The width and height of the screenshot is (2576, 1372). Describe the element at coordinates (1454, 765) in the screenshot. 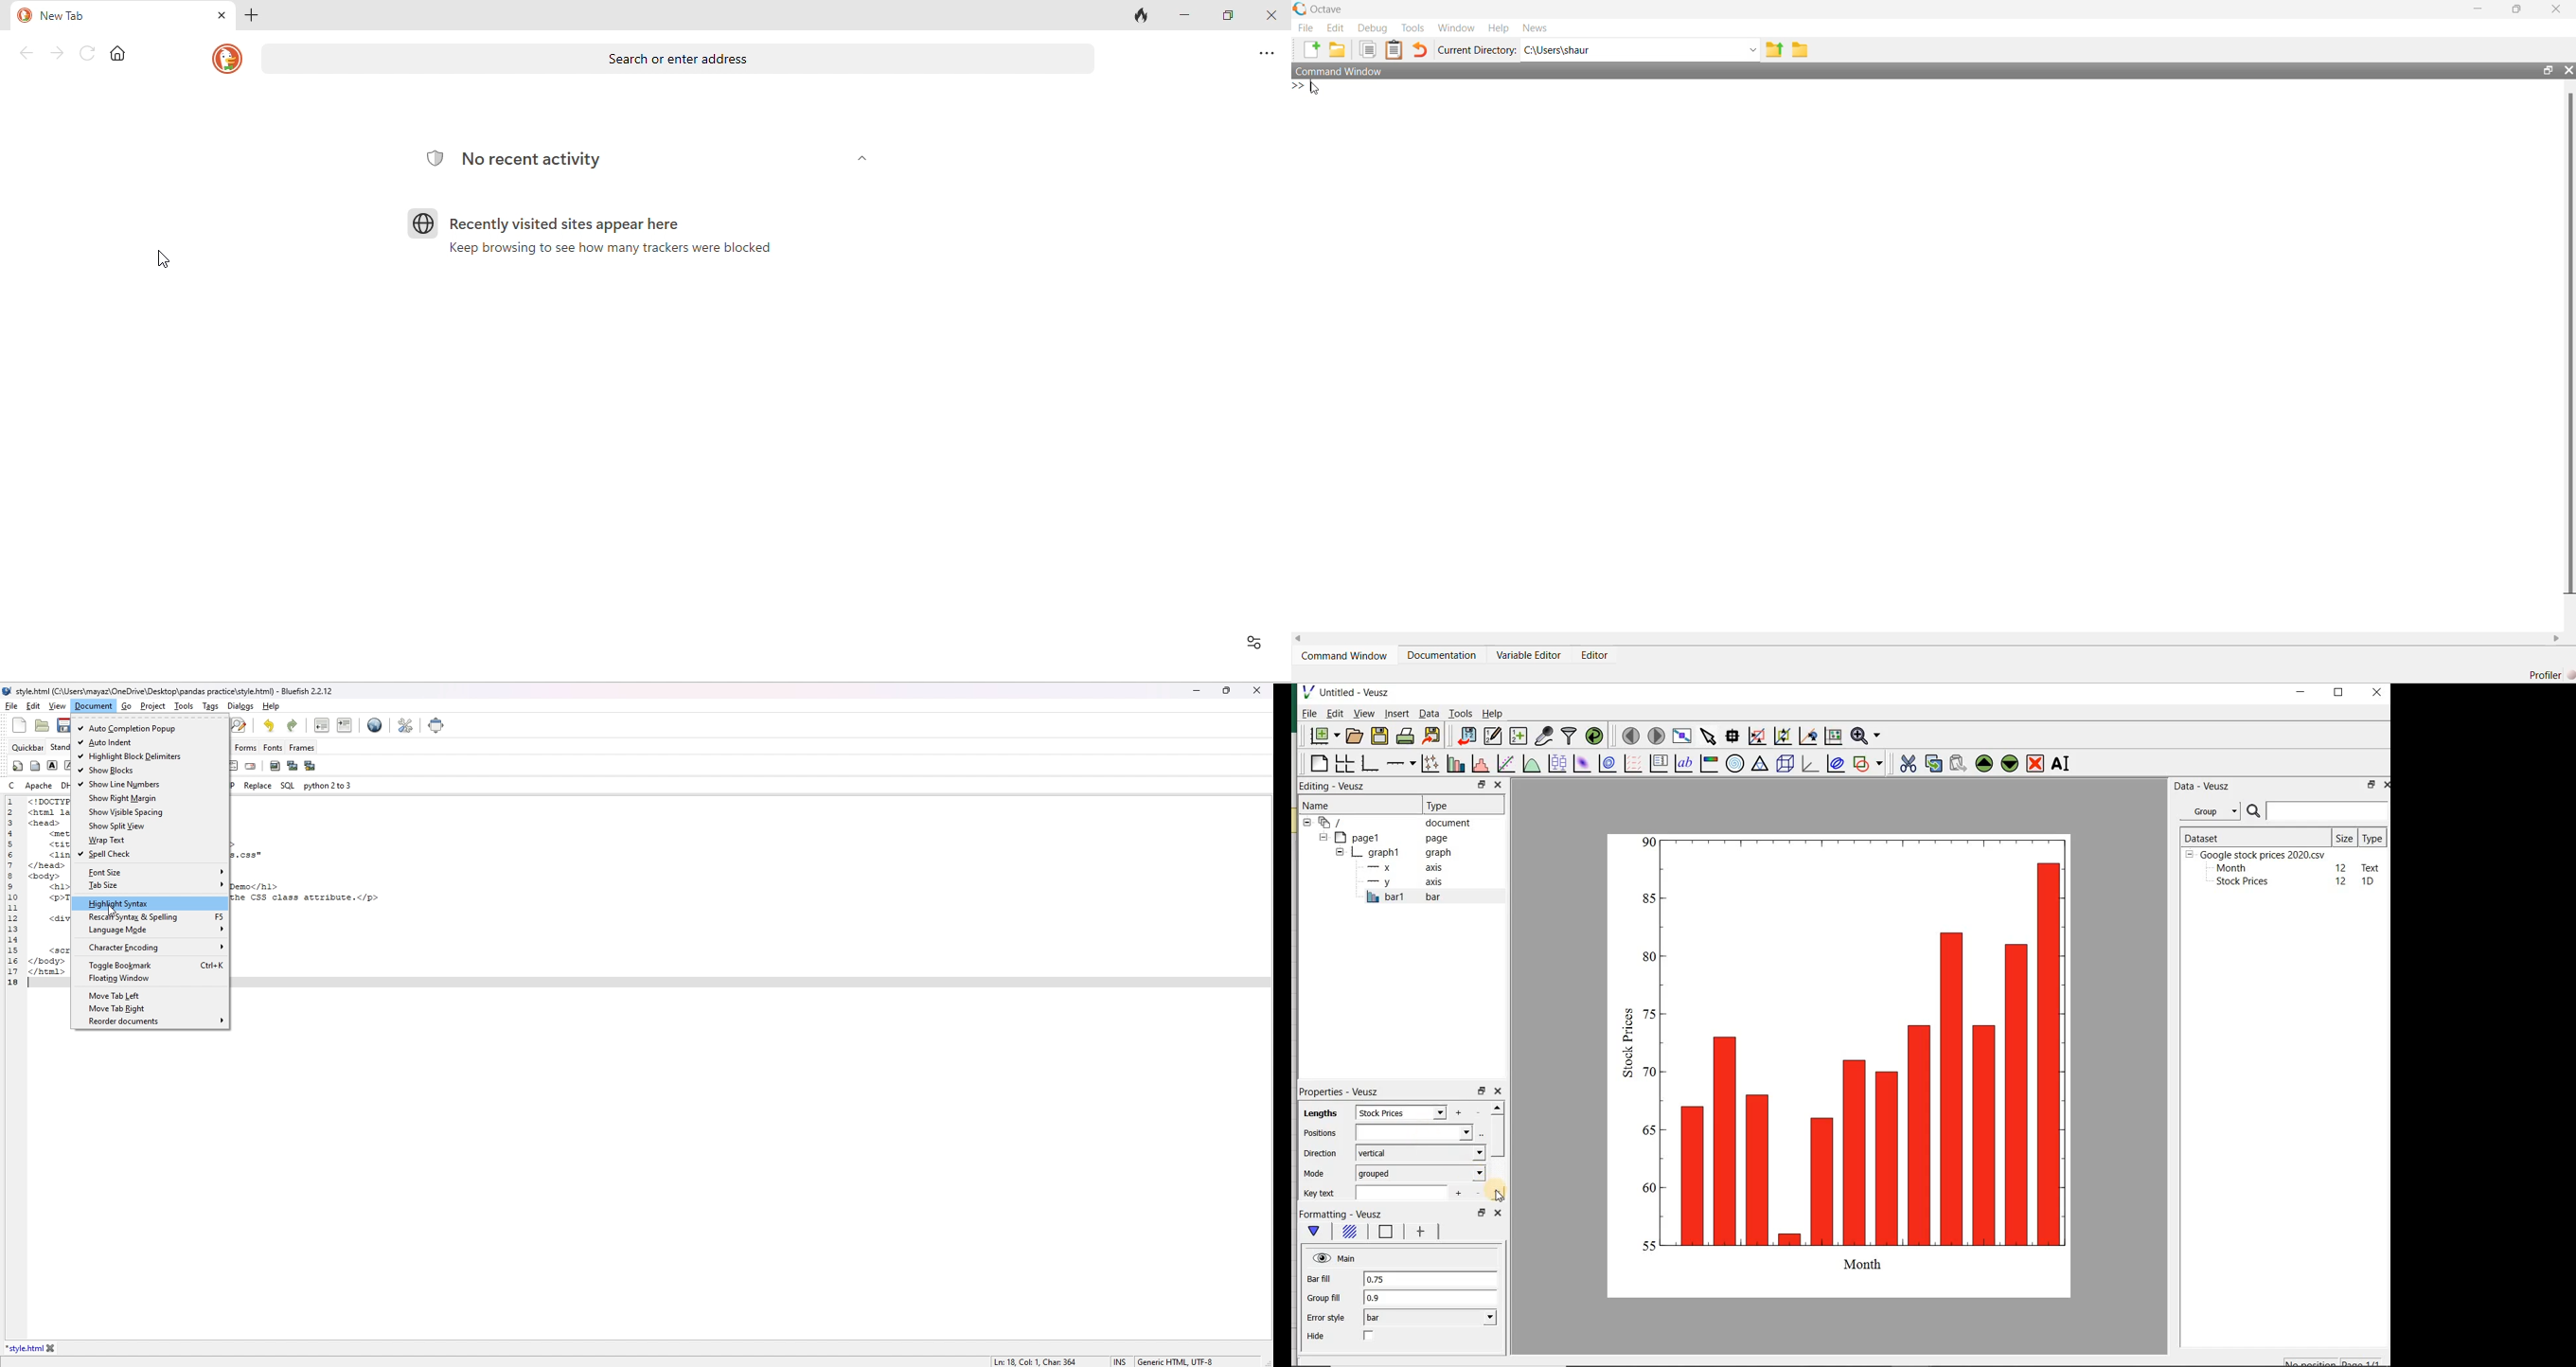

I see `plot bar charts` at that location.